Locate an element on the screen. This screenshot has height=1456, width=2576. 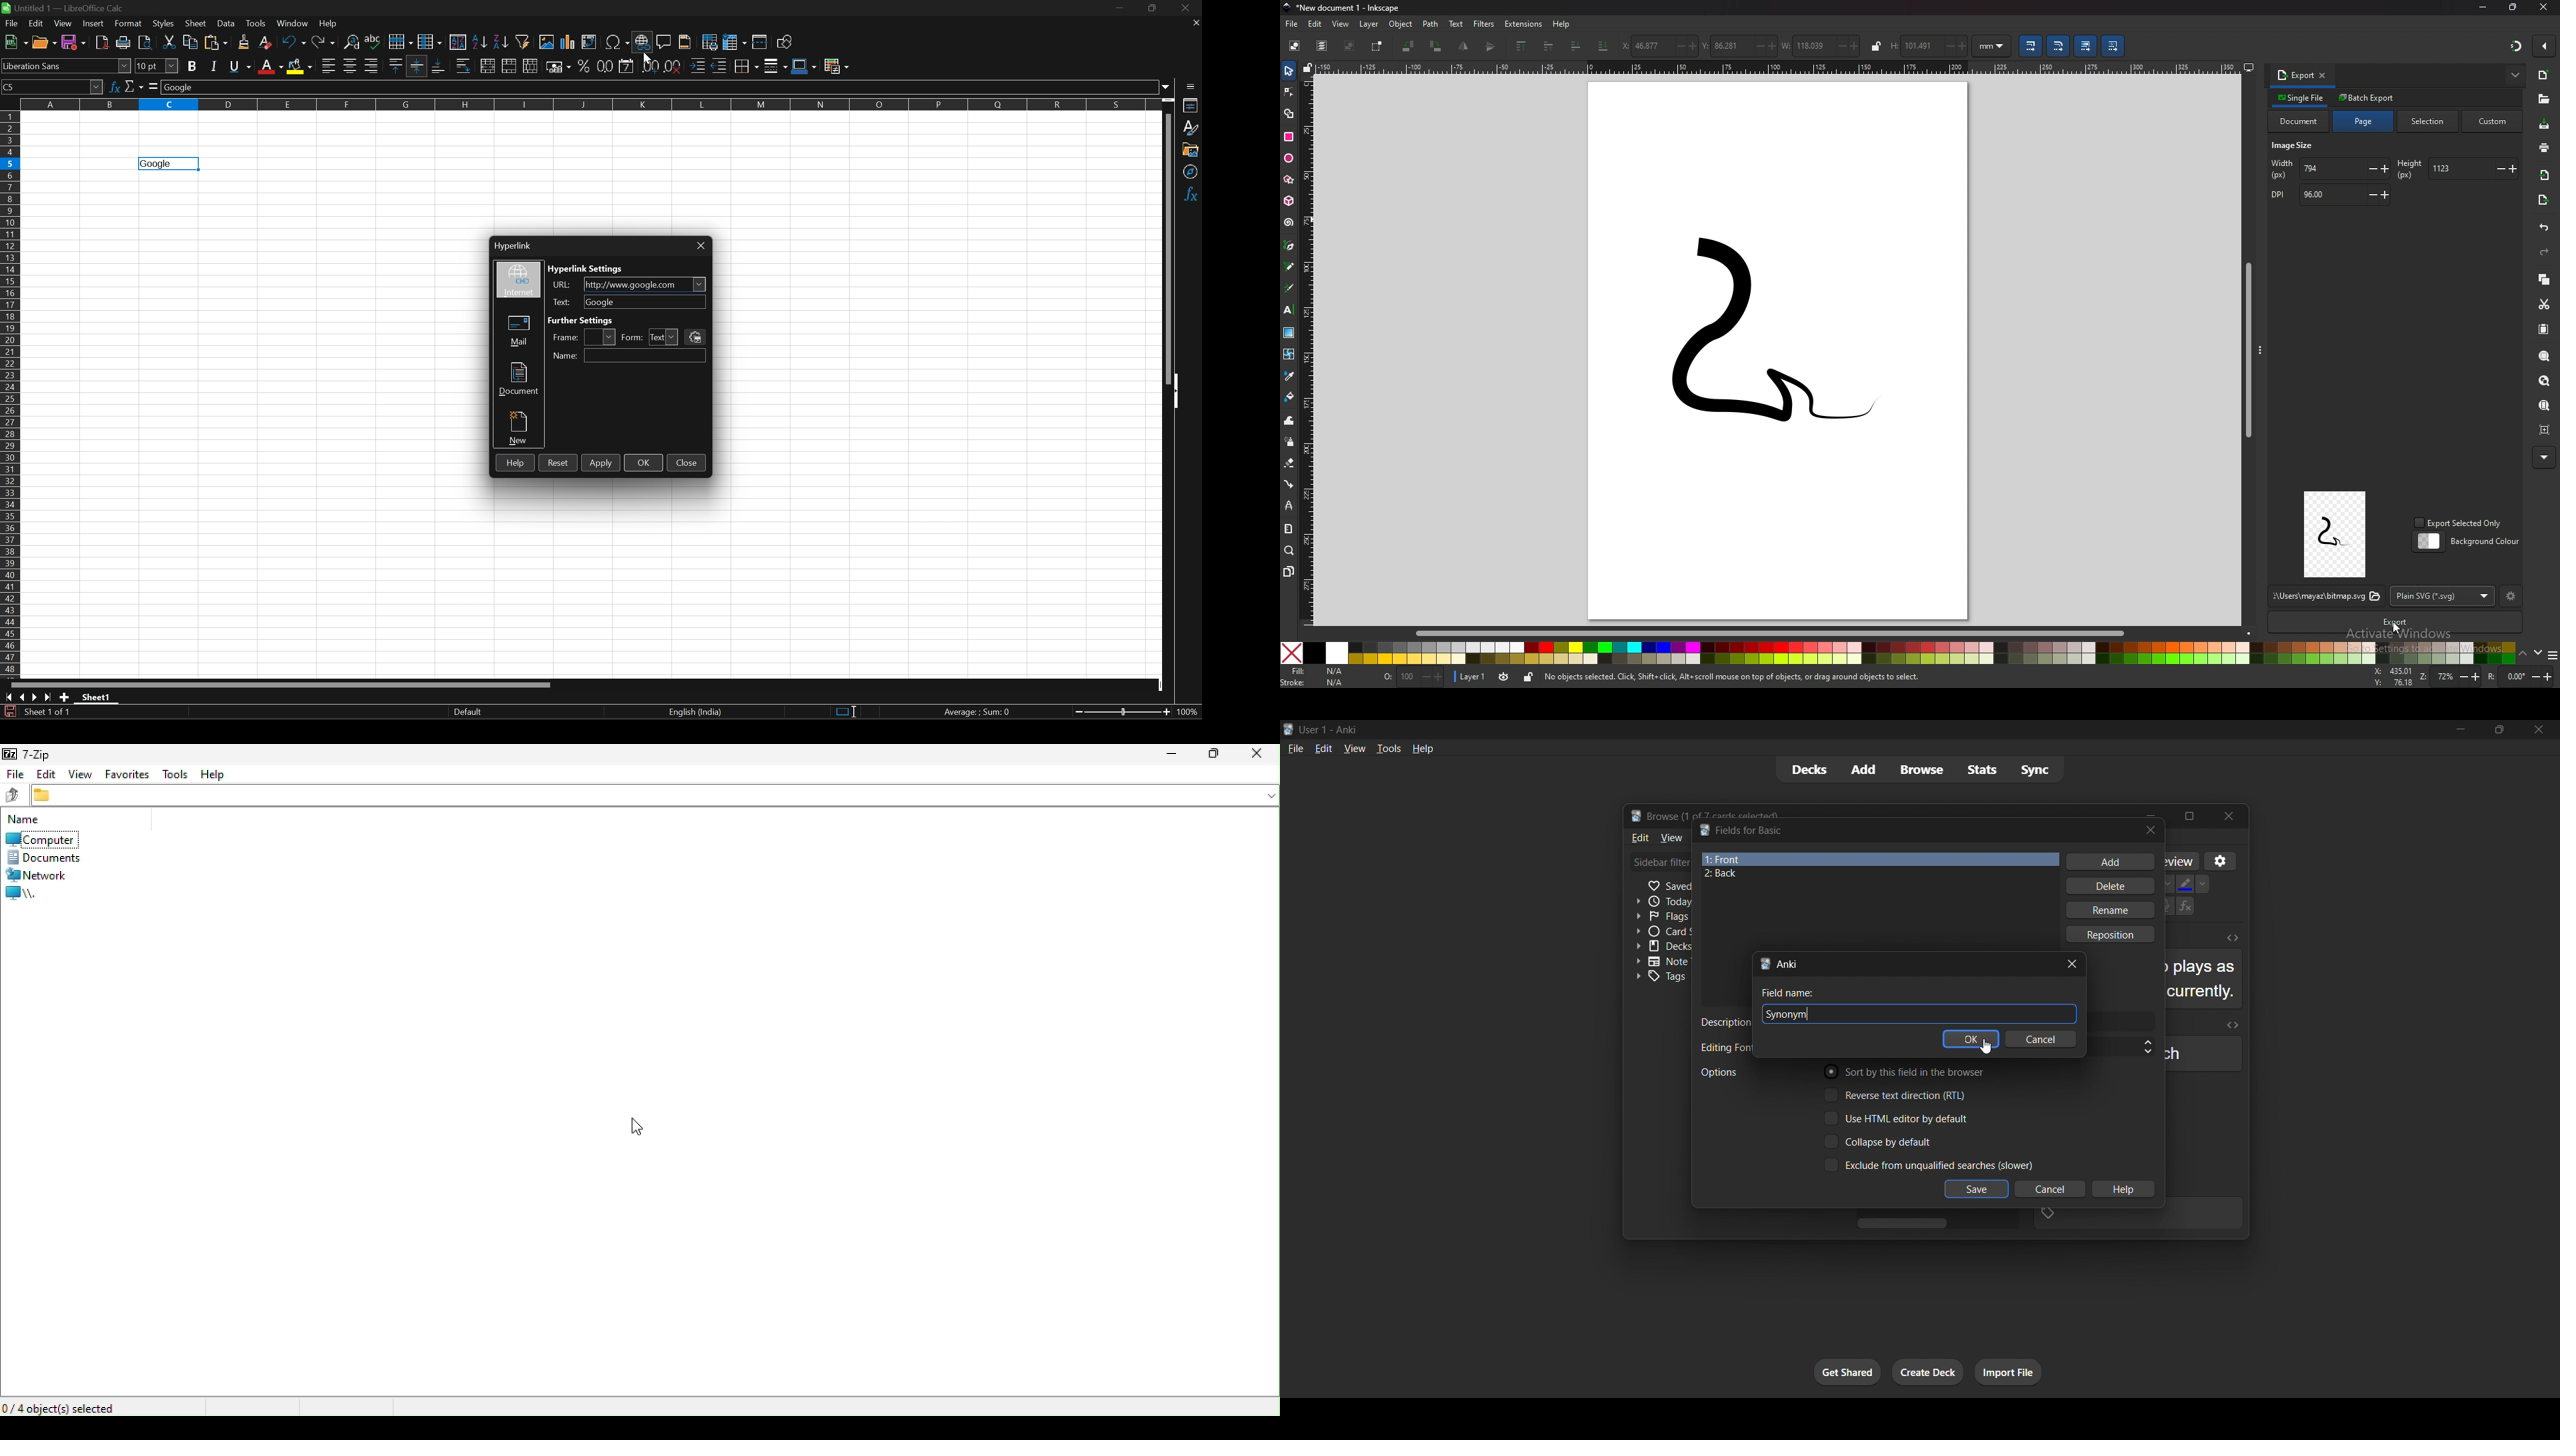
zoom selection is located at coordinates (2545, 355).